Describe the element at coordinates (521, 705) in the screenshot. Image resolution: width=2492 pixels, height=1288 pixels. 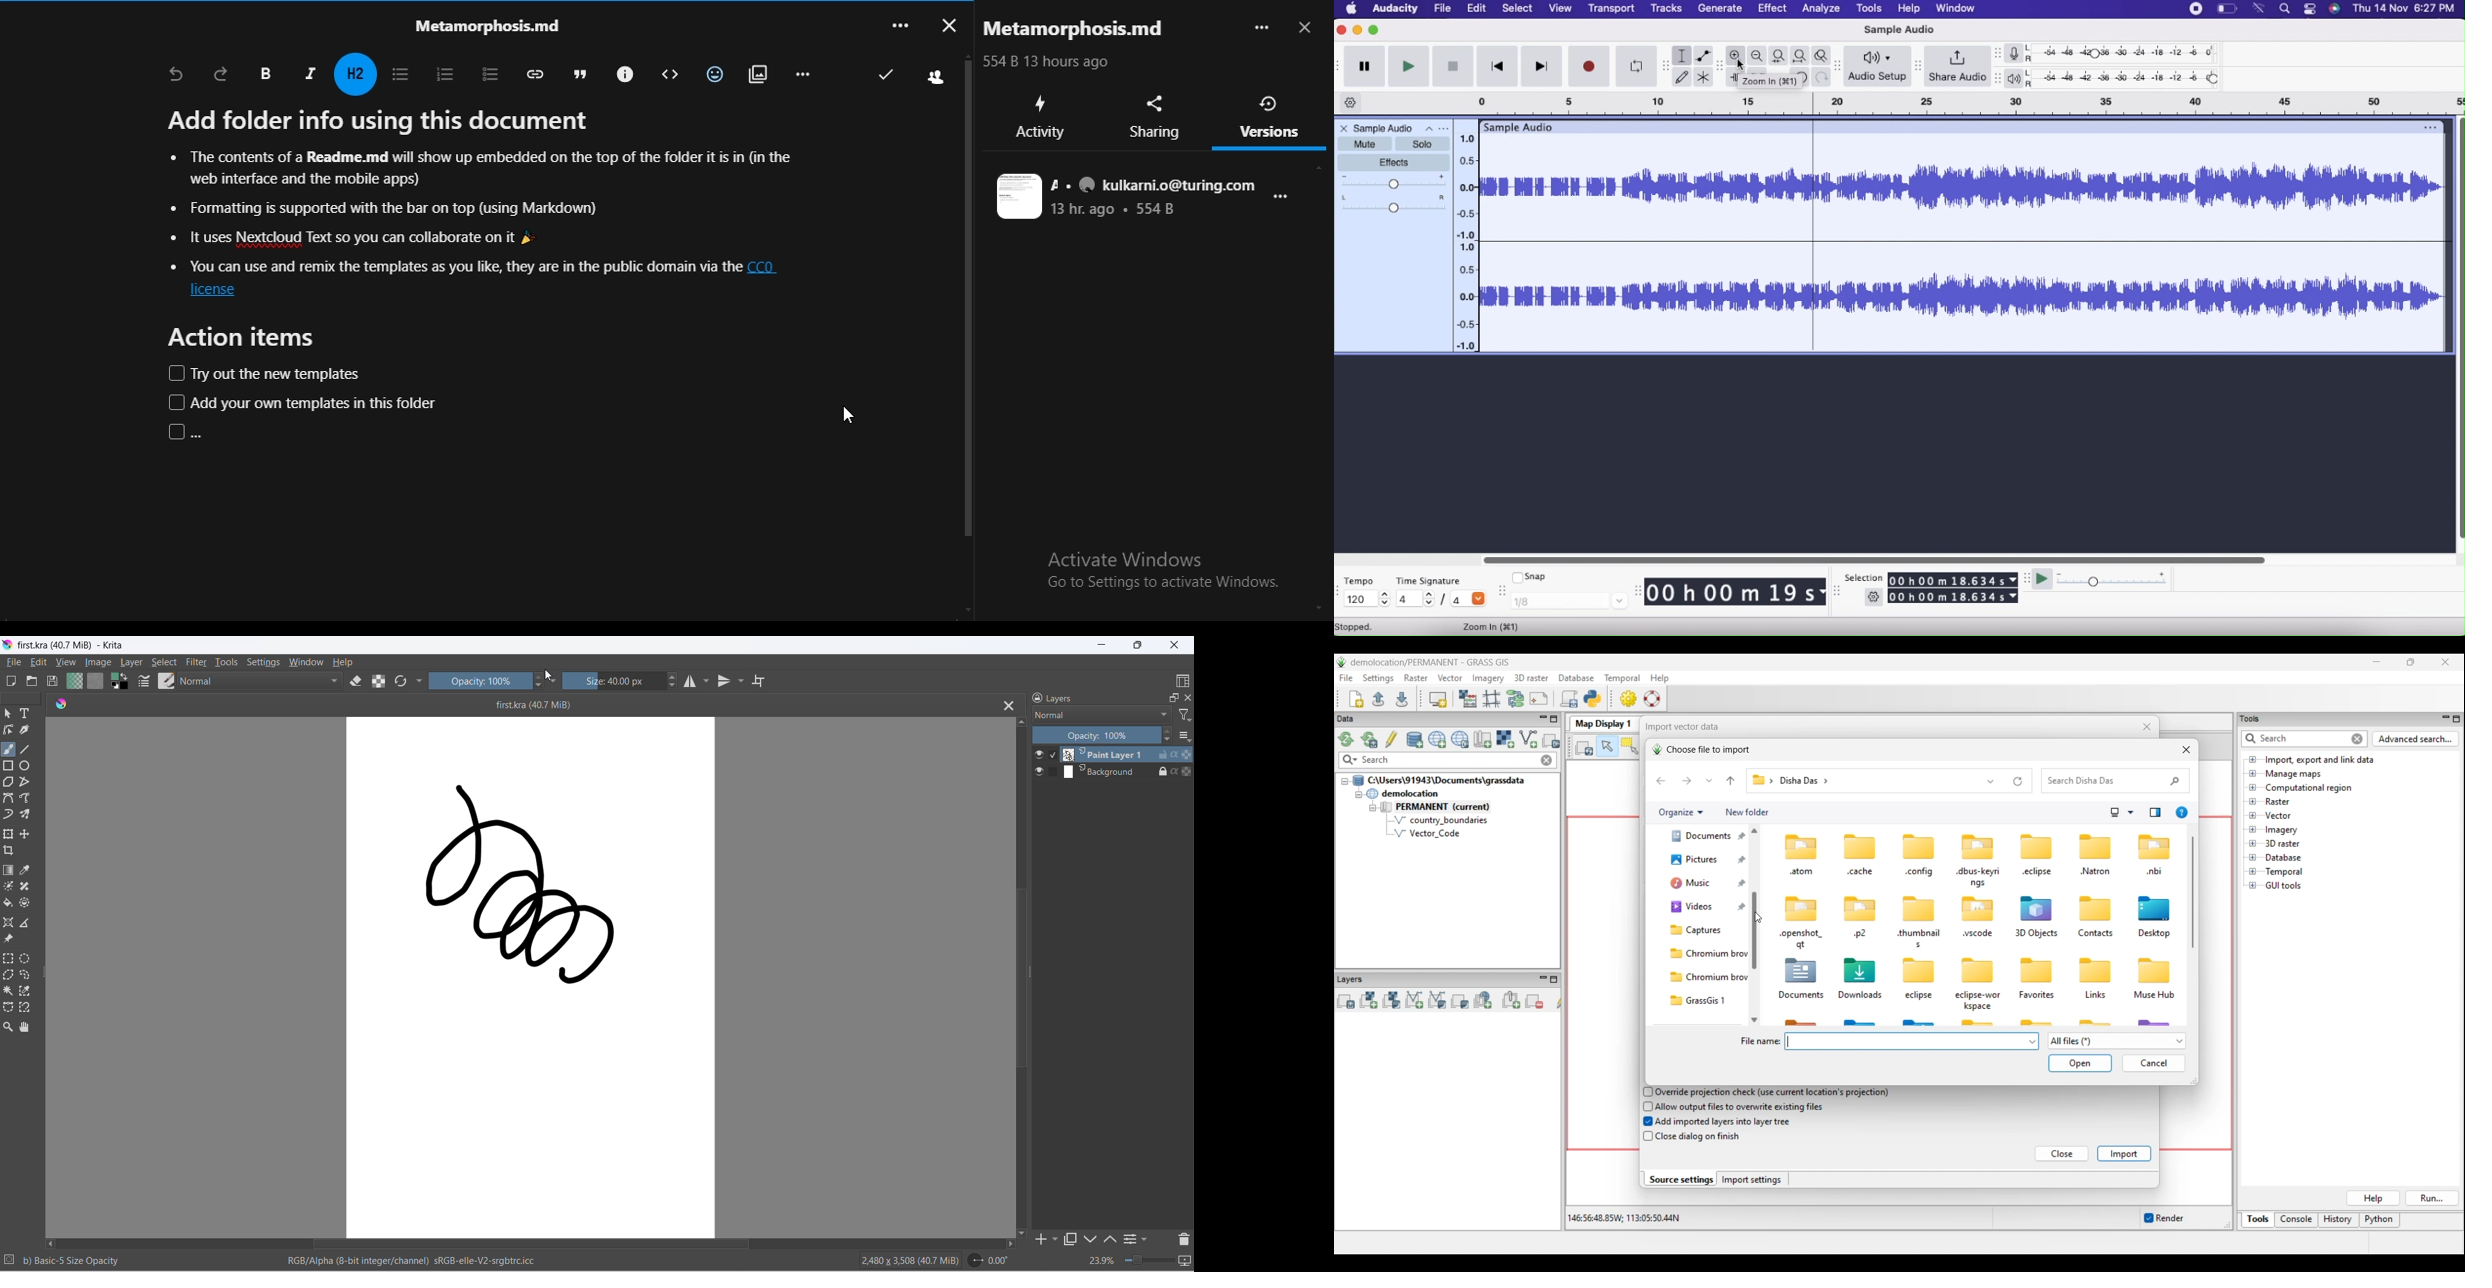
I see `file name` at that location.